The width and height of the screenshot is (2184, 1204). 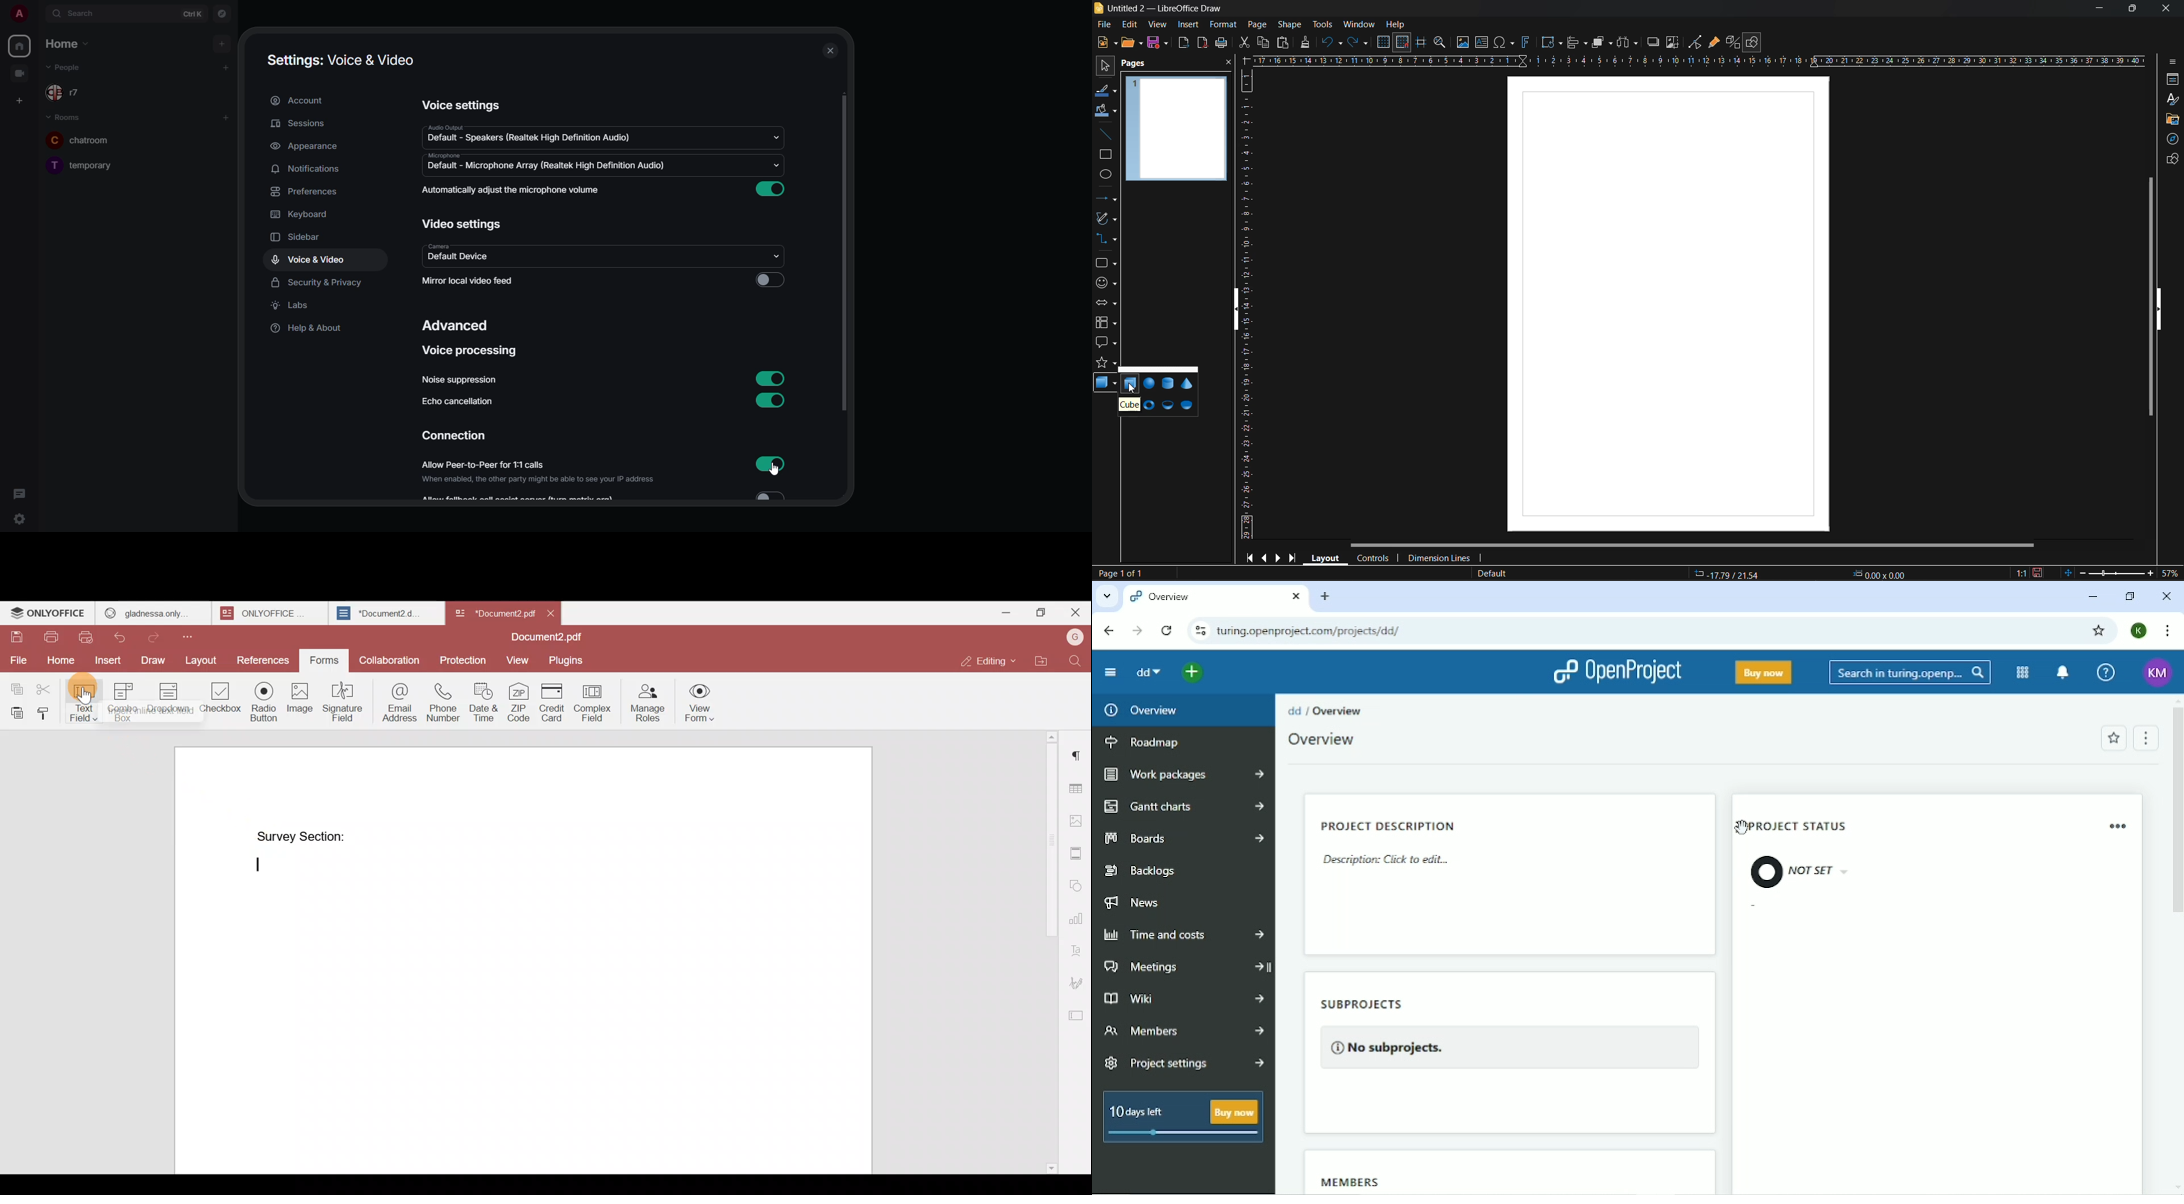 What do you see at coordinates (1106, 111) in the screenshot?
I see `fill color` at bounding box center [1106, 111].